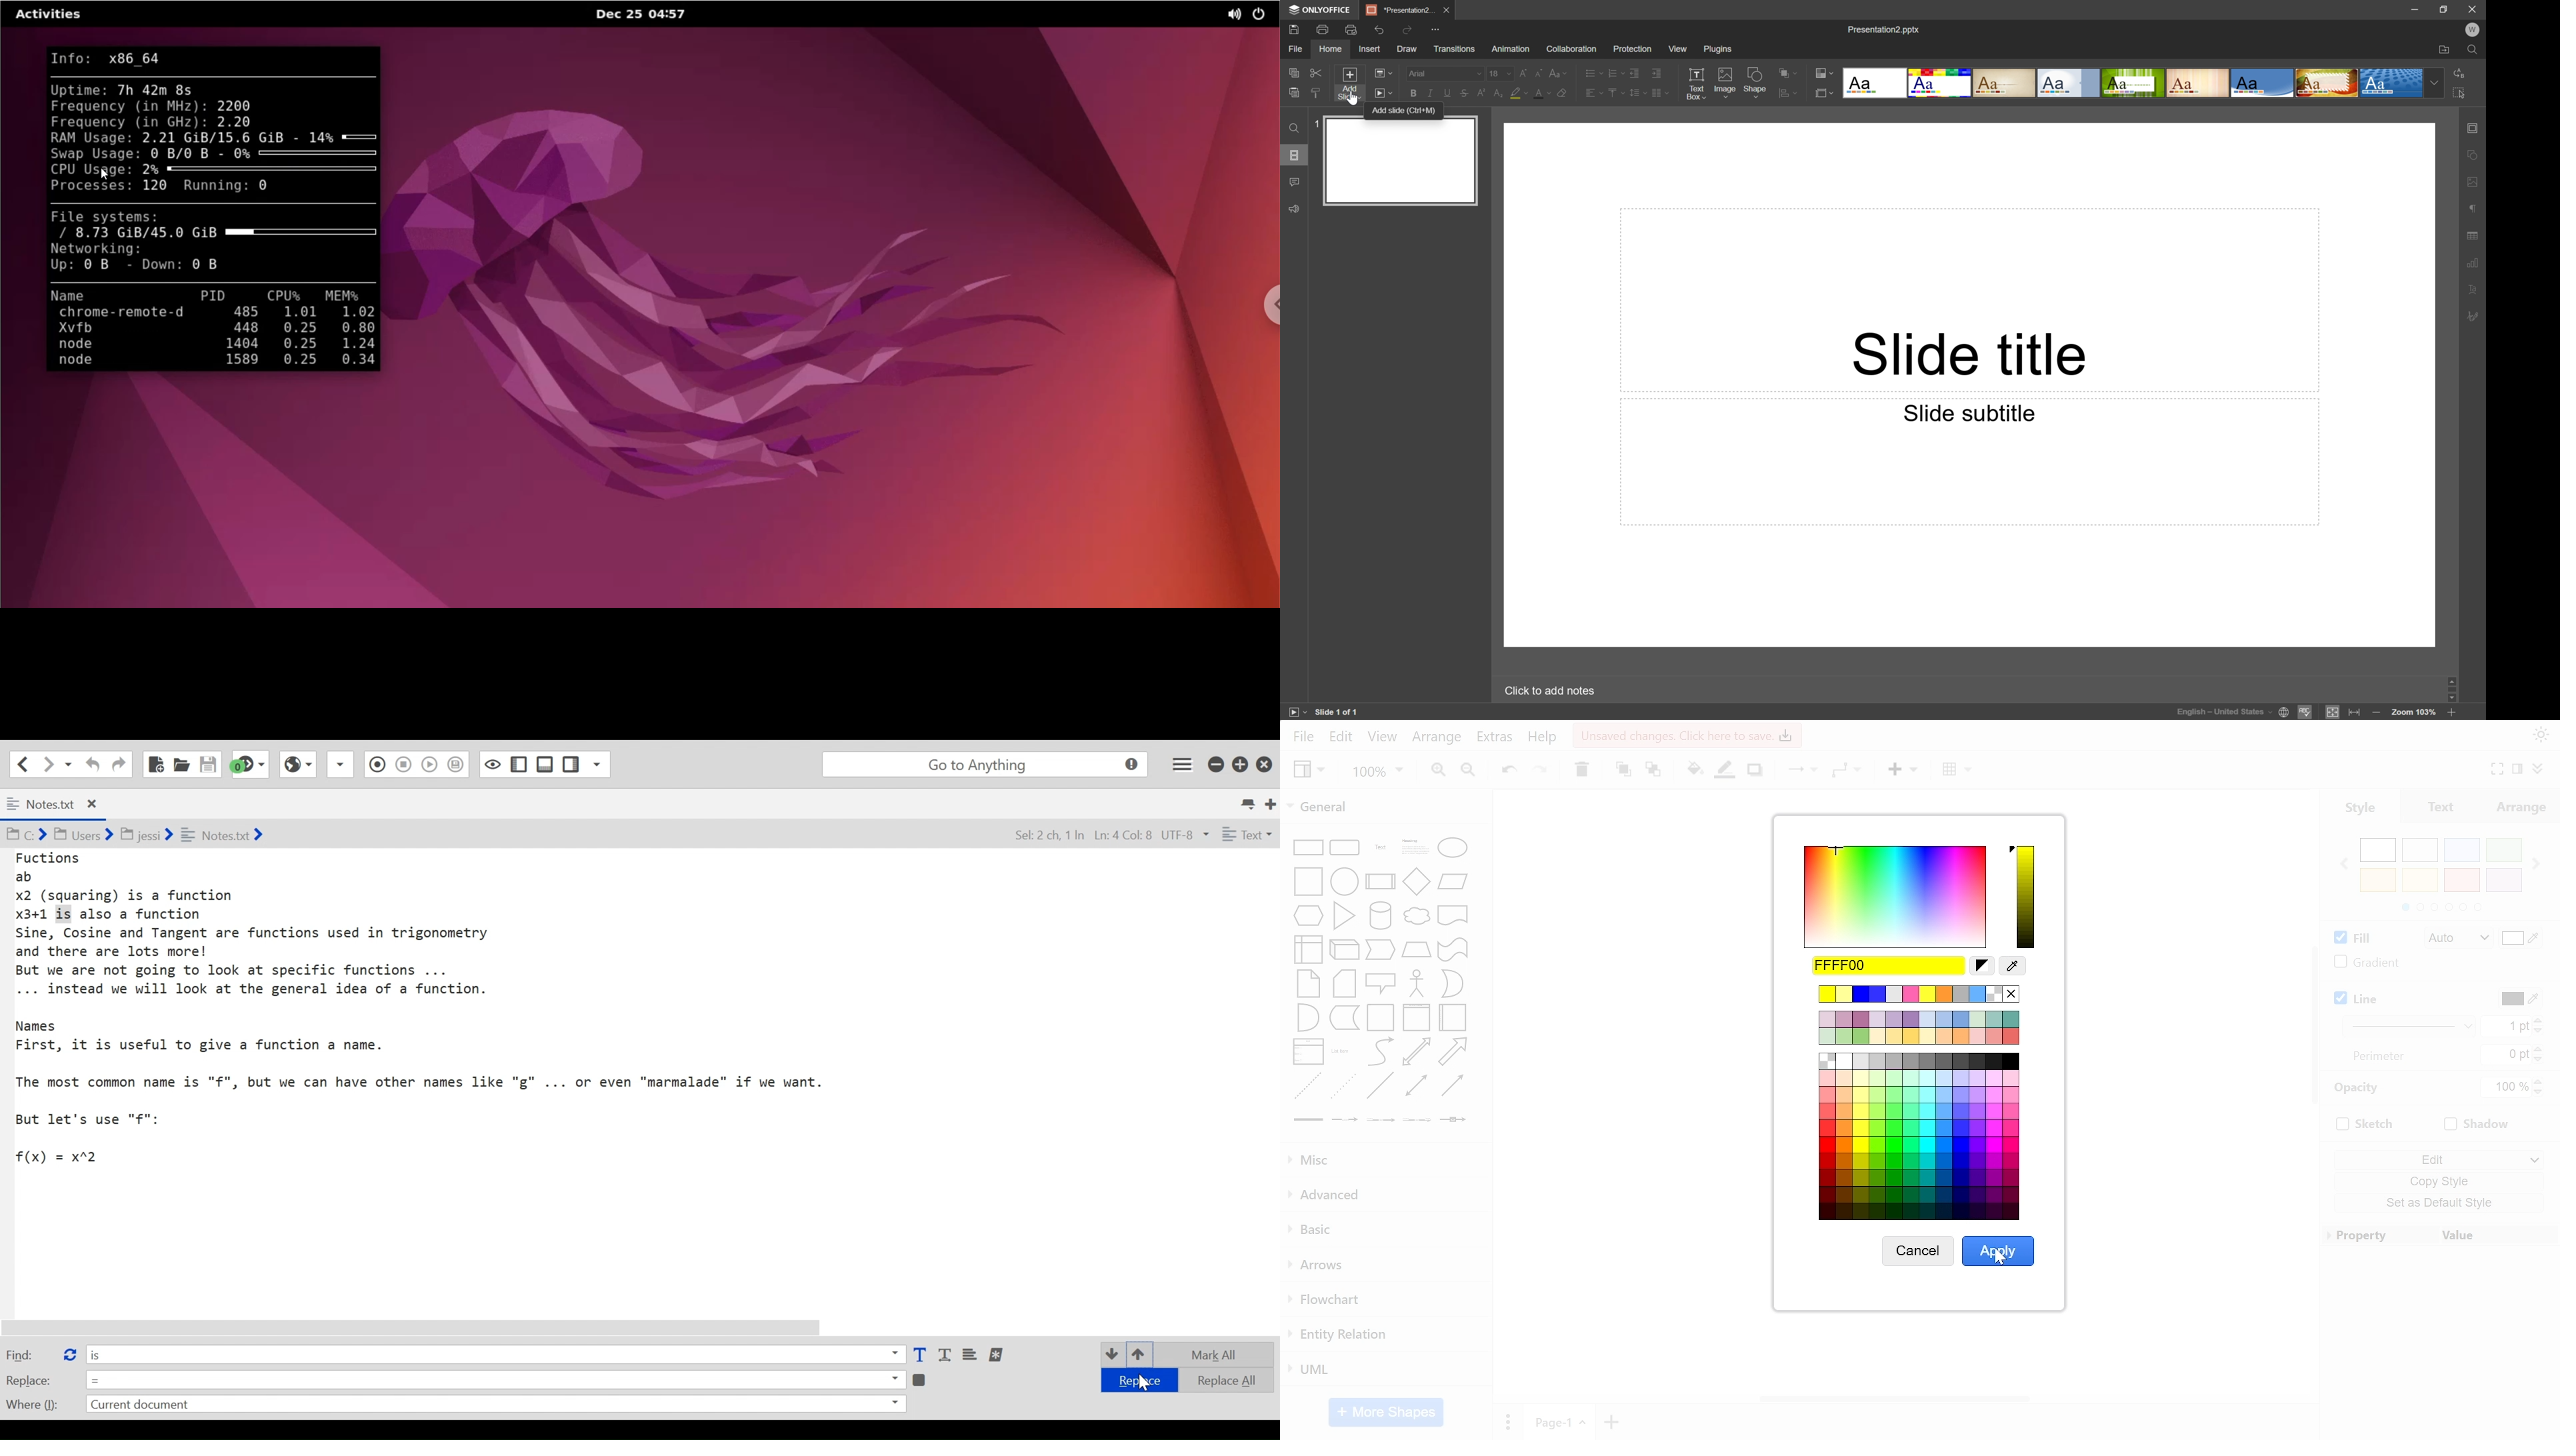  Describe the element at coordinates (1889, 965) in the screenshot. I see `current color` at that location.